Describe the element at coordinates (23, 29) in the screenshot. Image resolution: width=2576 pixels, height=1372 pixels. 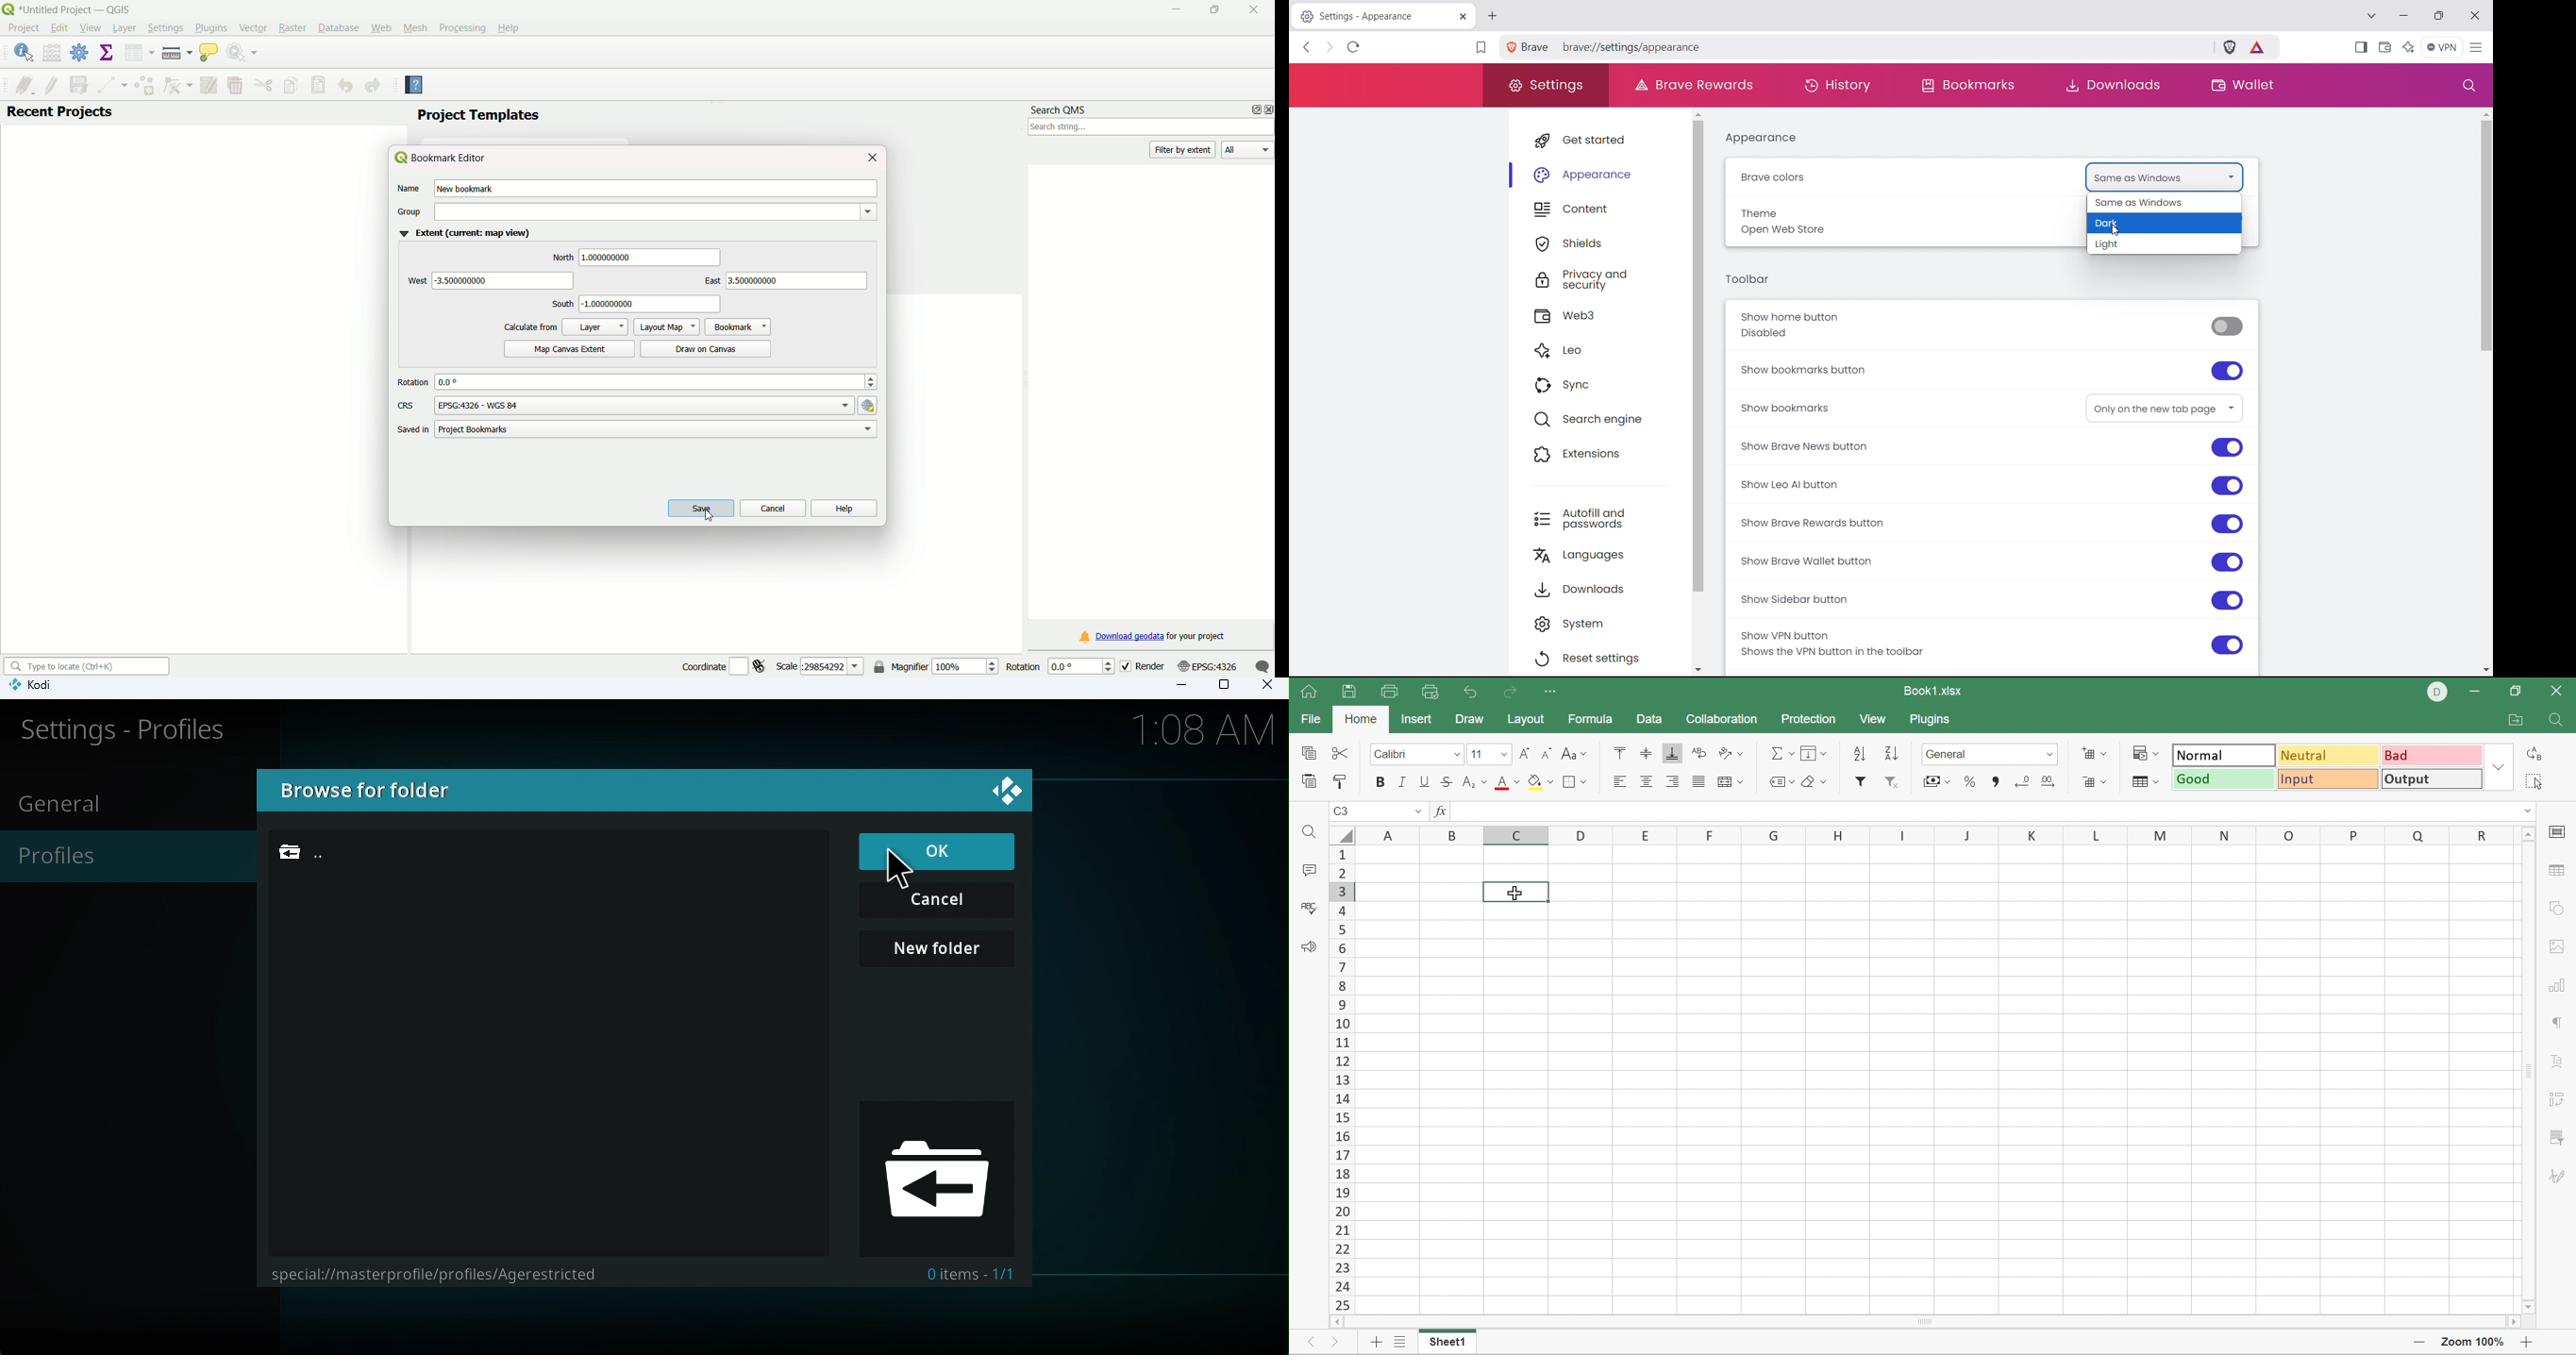
I see `Project` at that location.